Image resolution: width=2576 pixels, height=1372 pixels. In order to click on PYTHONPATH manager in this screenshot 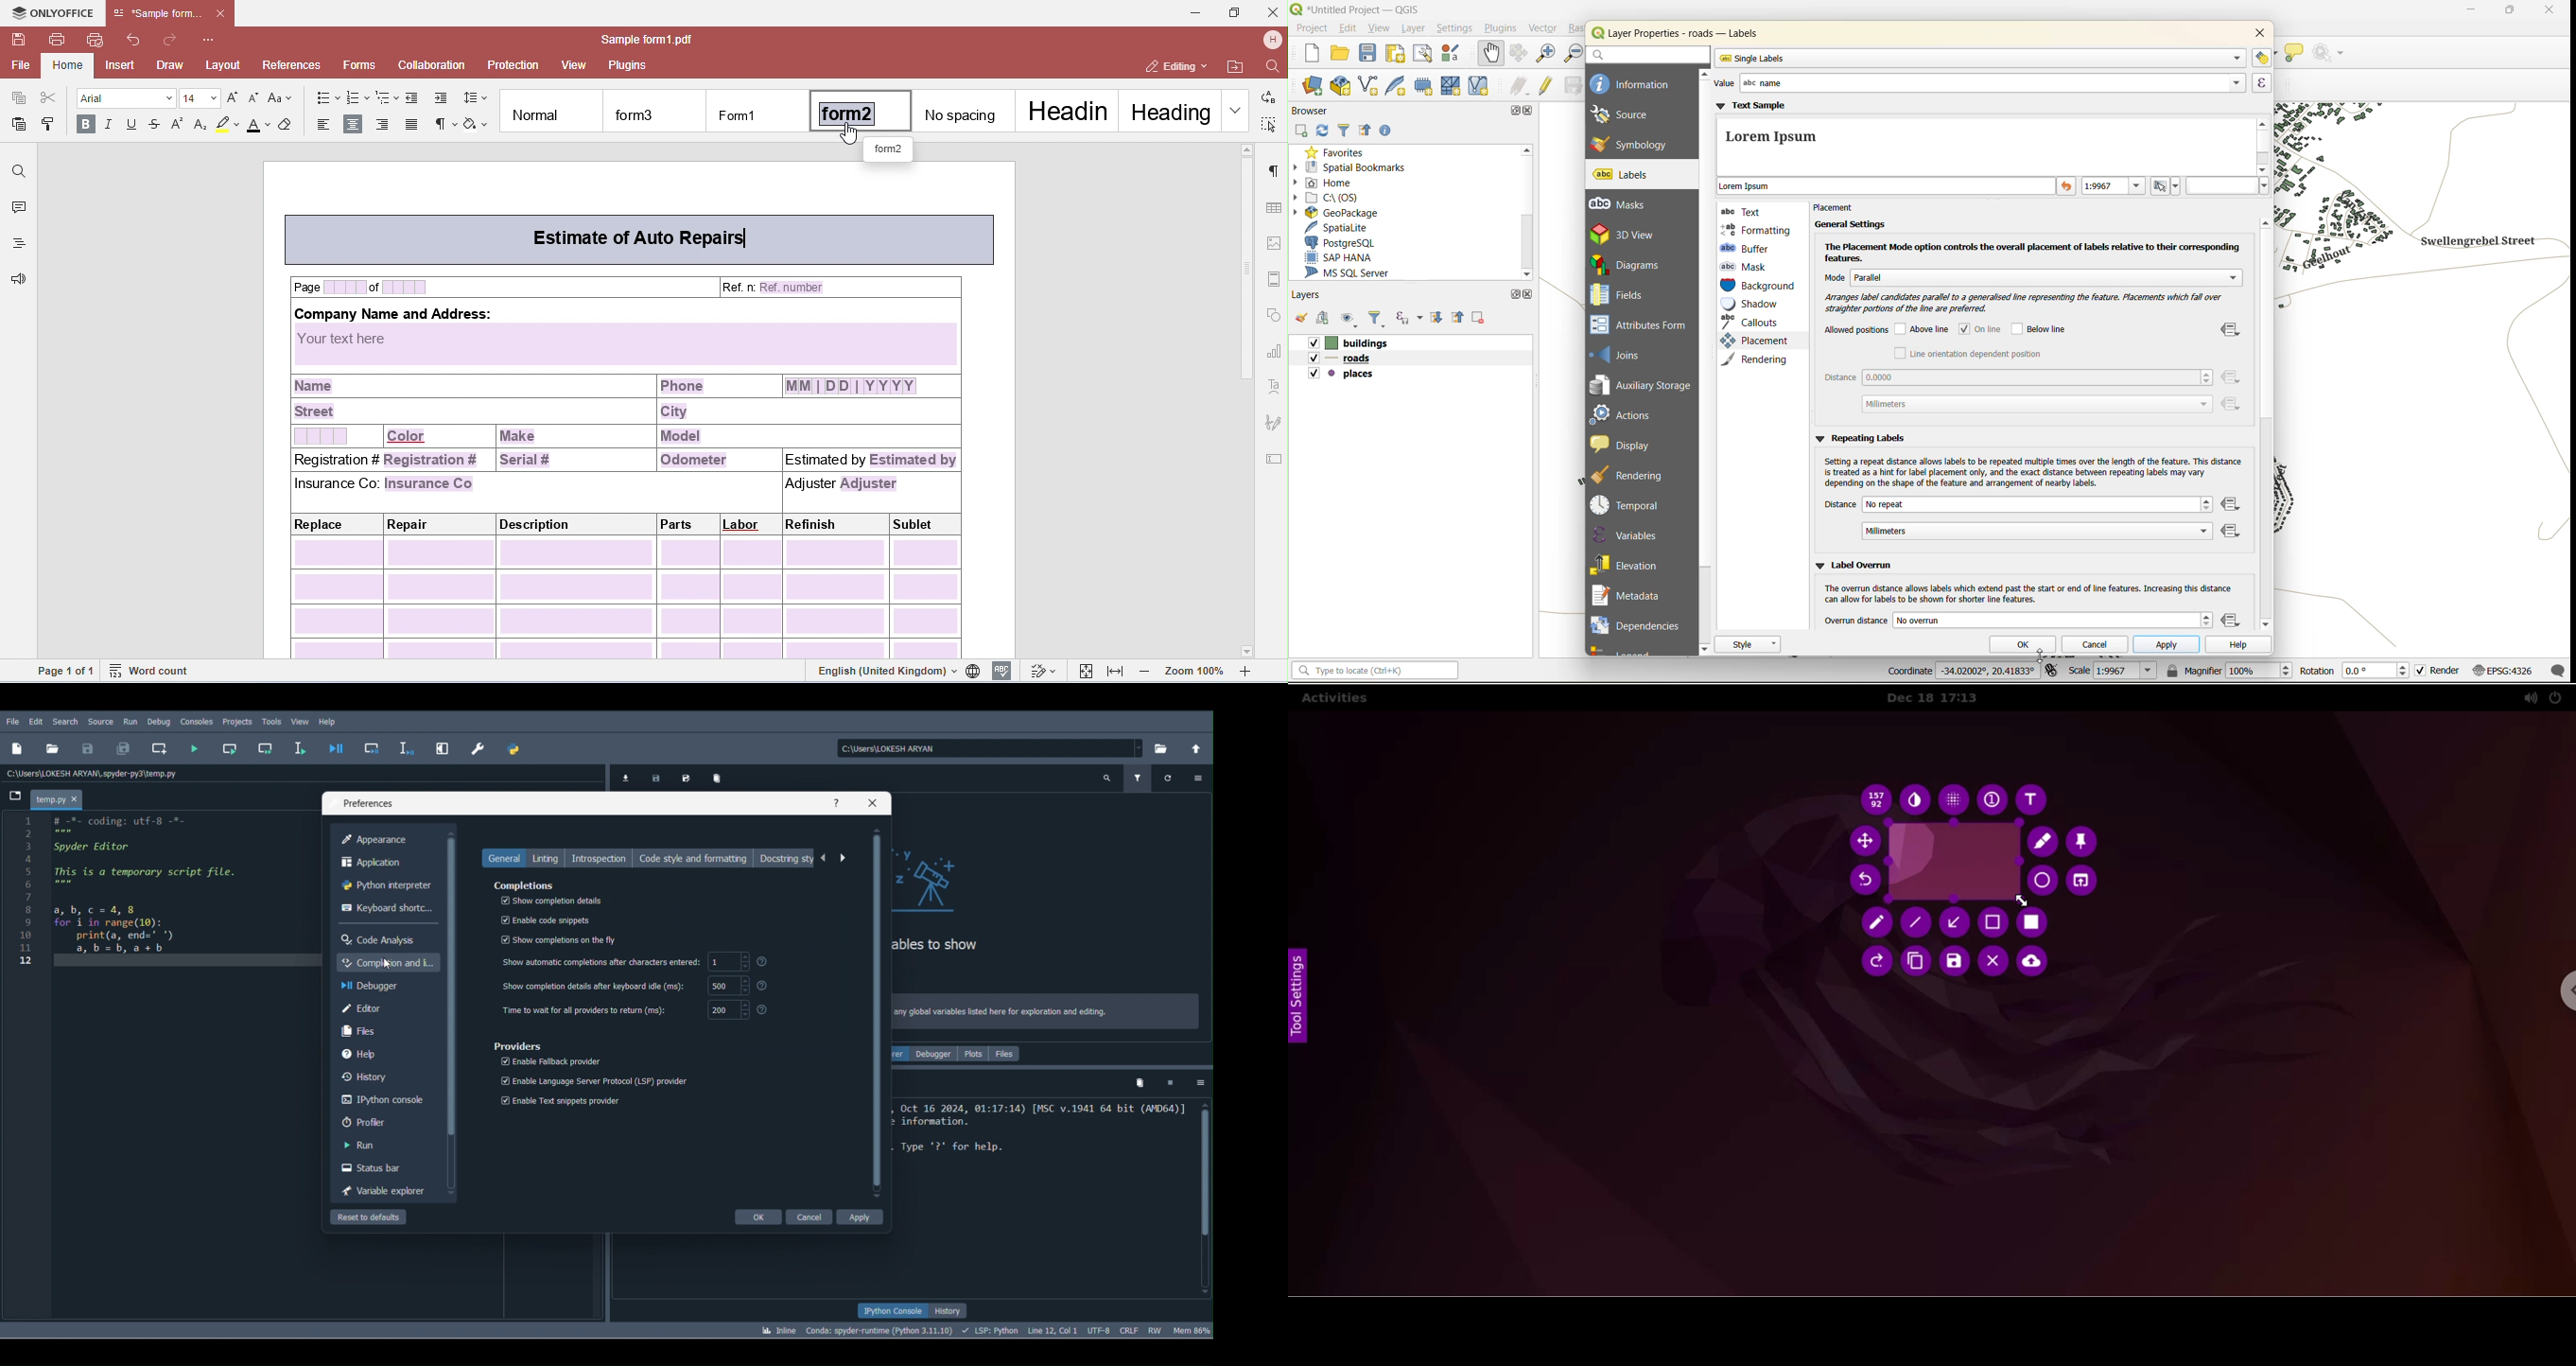, I will do `click(520, 750)`.